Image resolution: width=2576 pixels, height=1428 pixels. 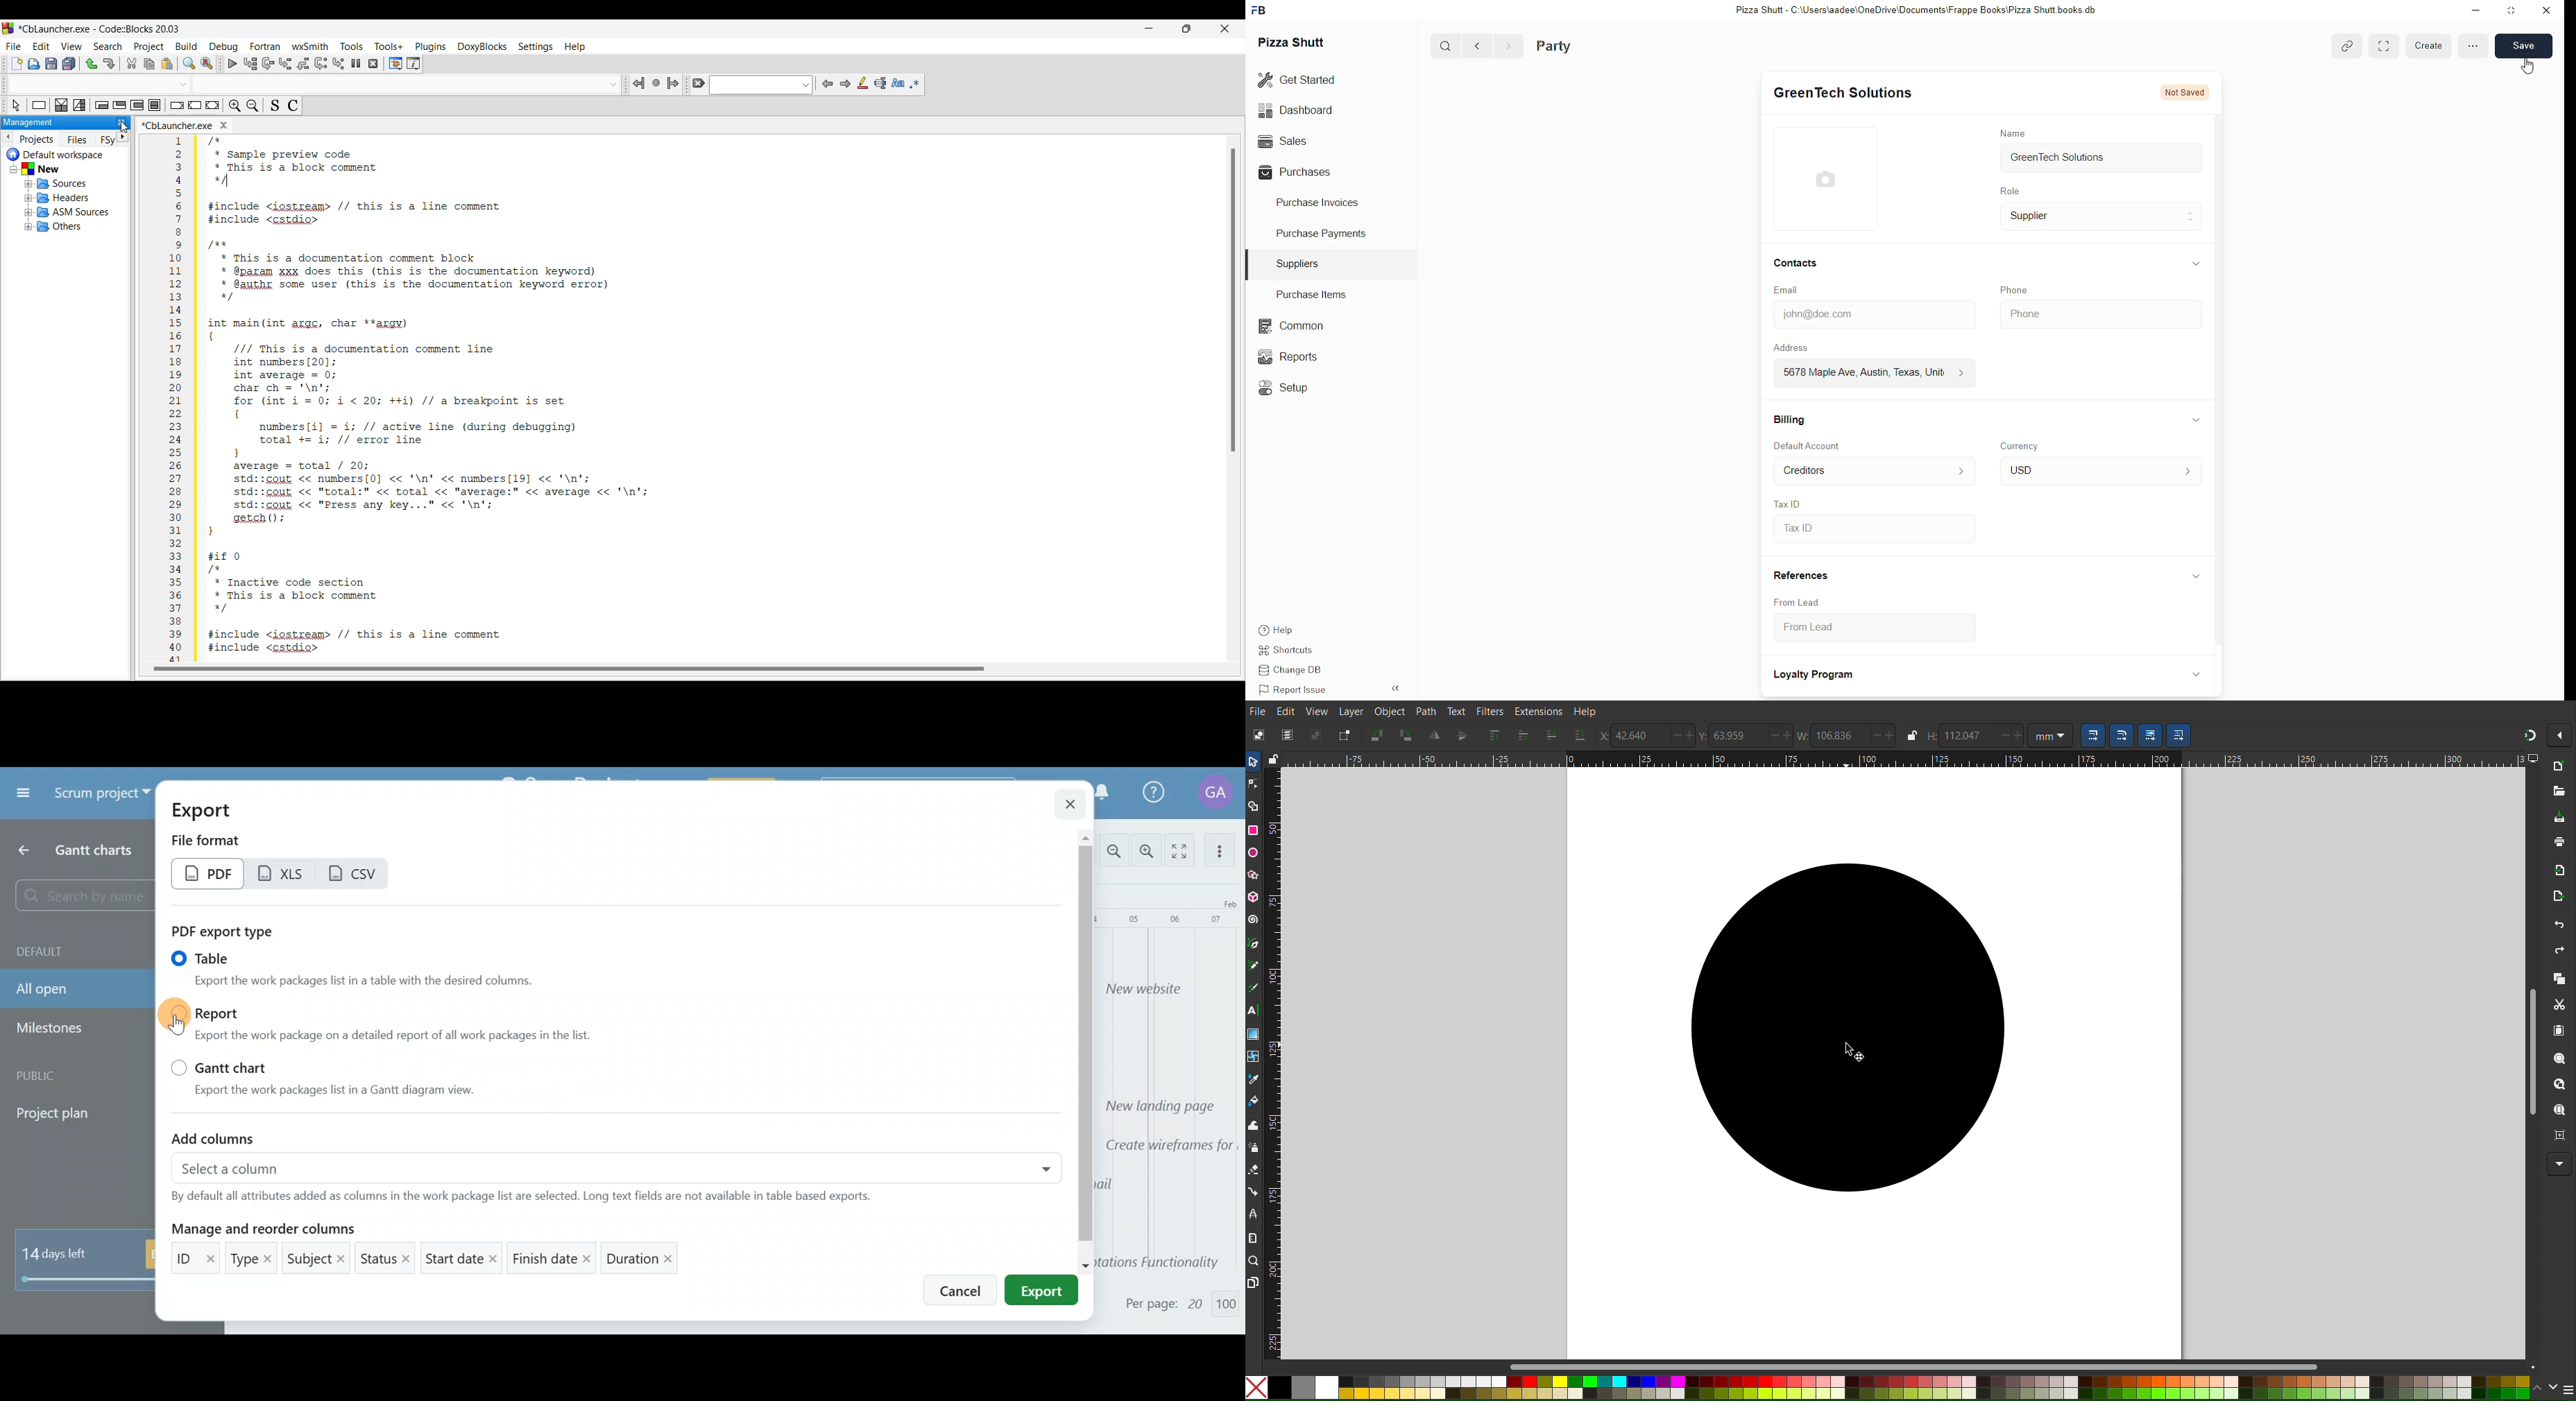 I want to click on Exit-condition loop, so click(x=119, y=105).